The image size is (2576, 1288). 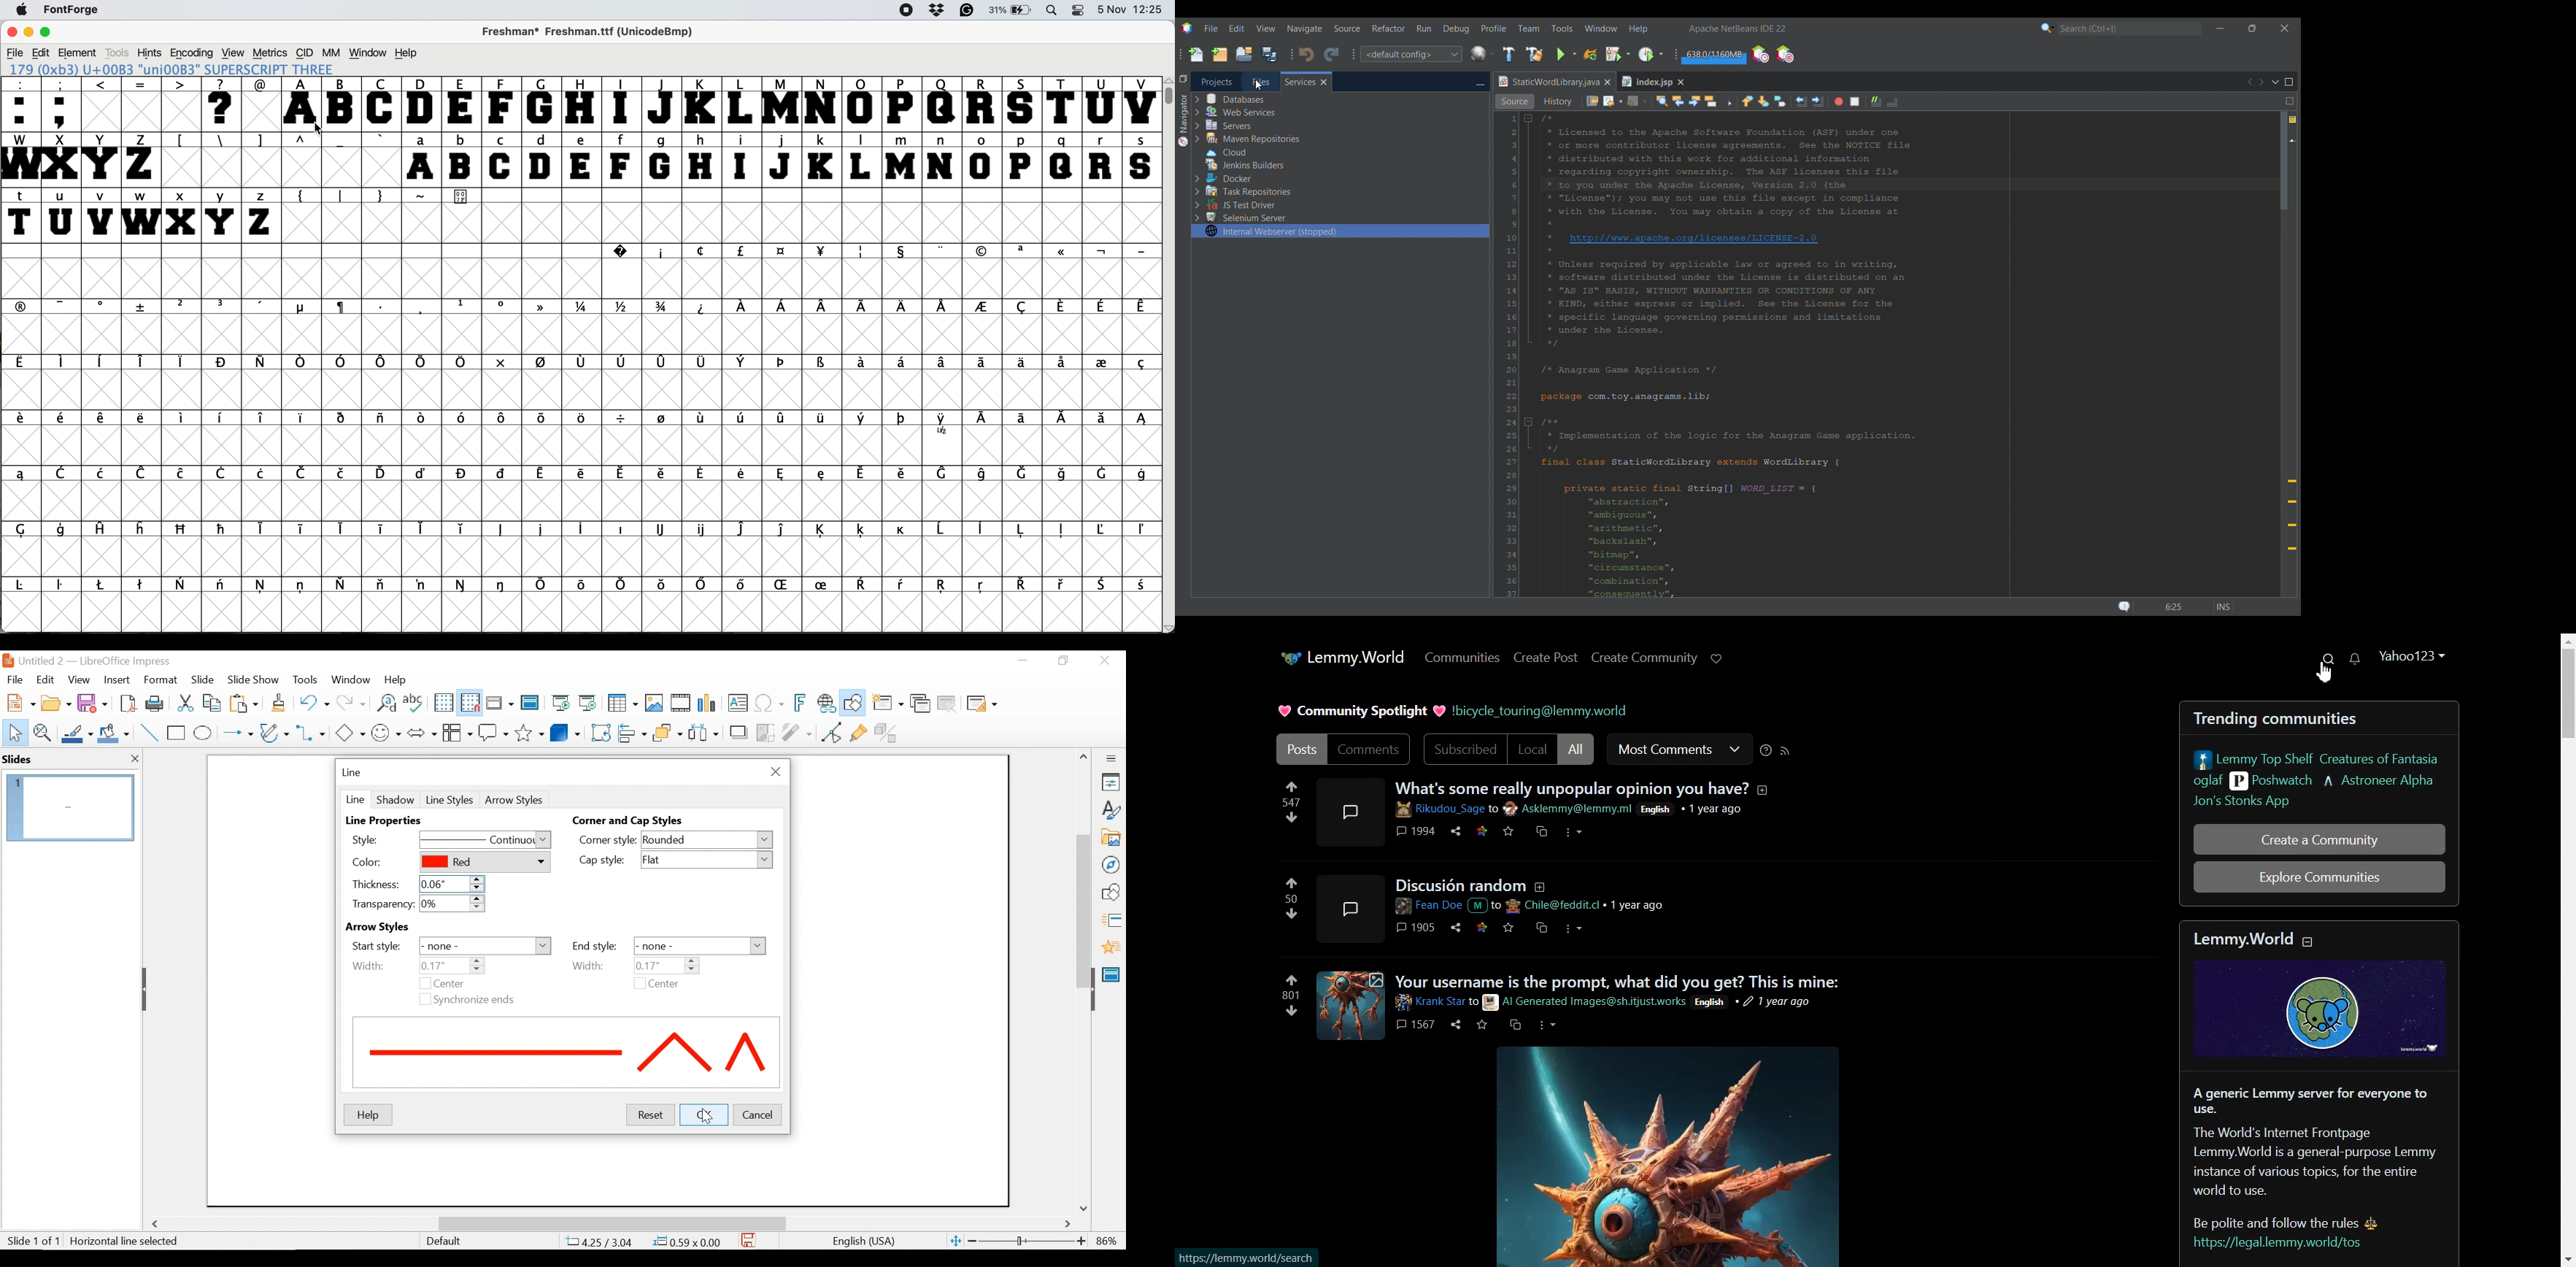 What do you see at coordinates (261, 307) in the screenshot?
I see `symbol` at bounding box center [261, 307].